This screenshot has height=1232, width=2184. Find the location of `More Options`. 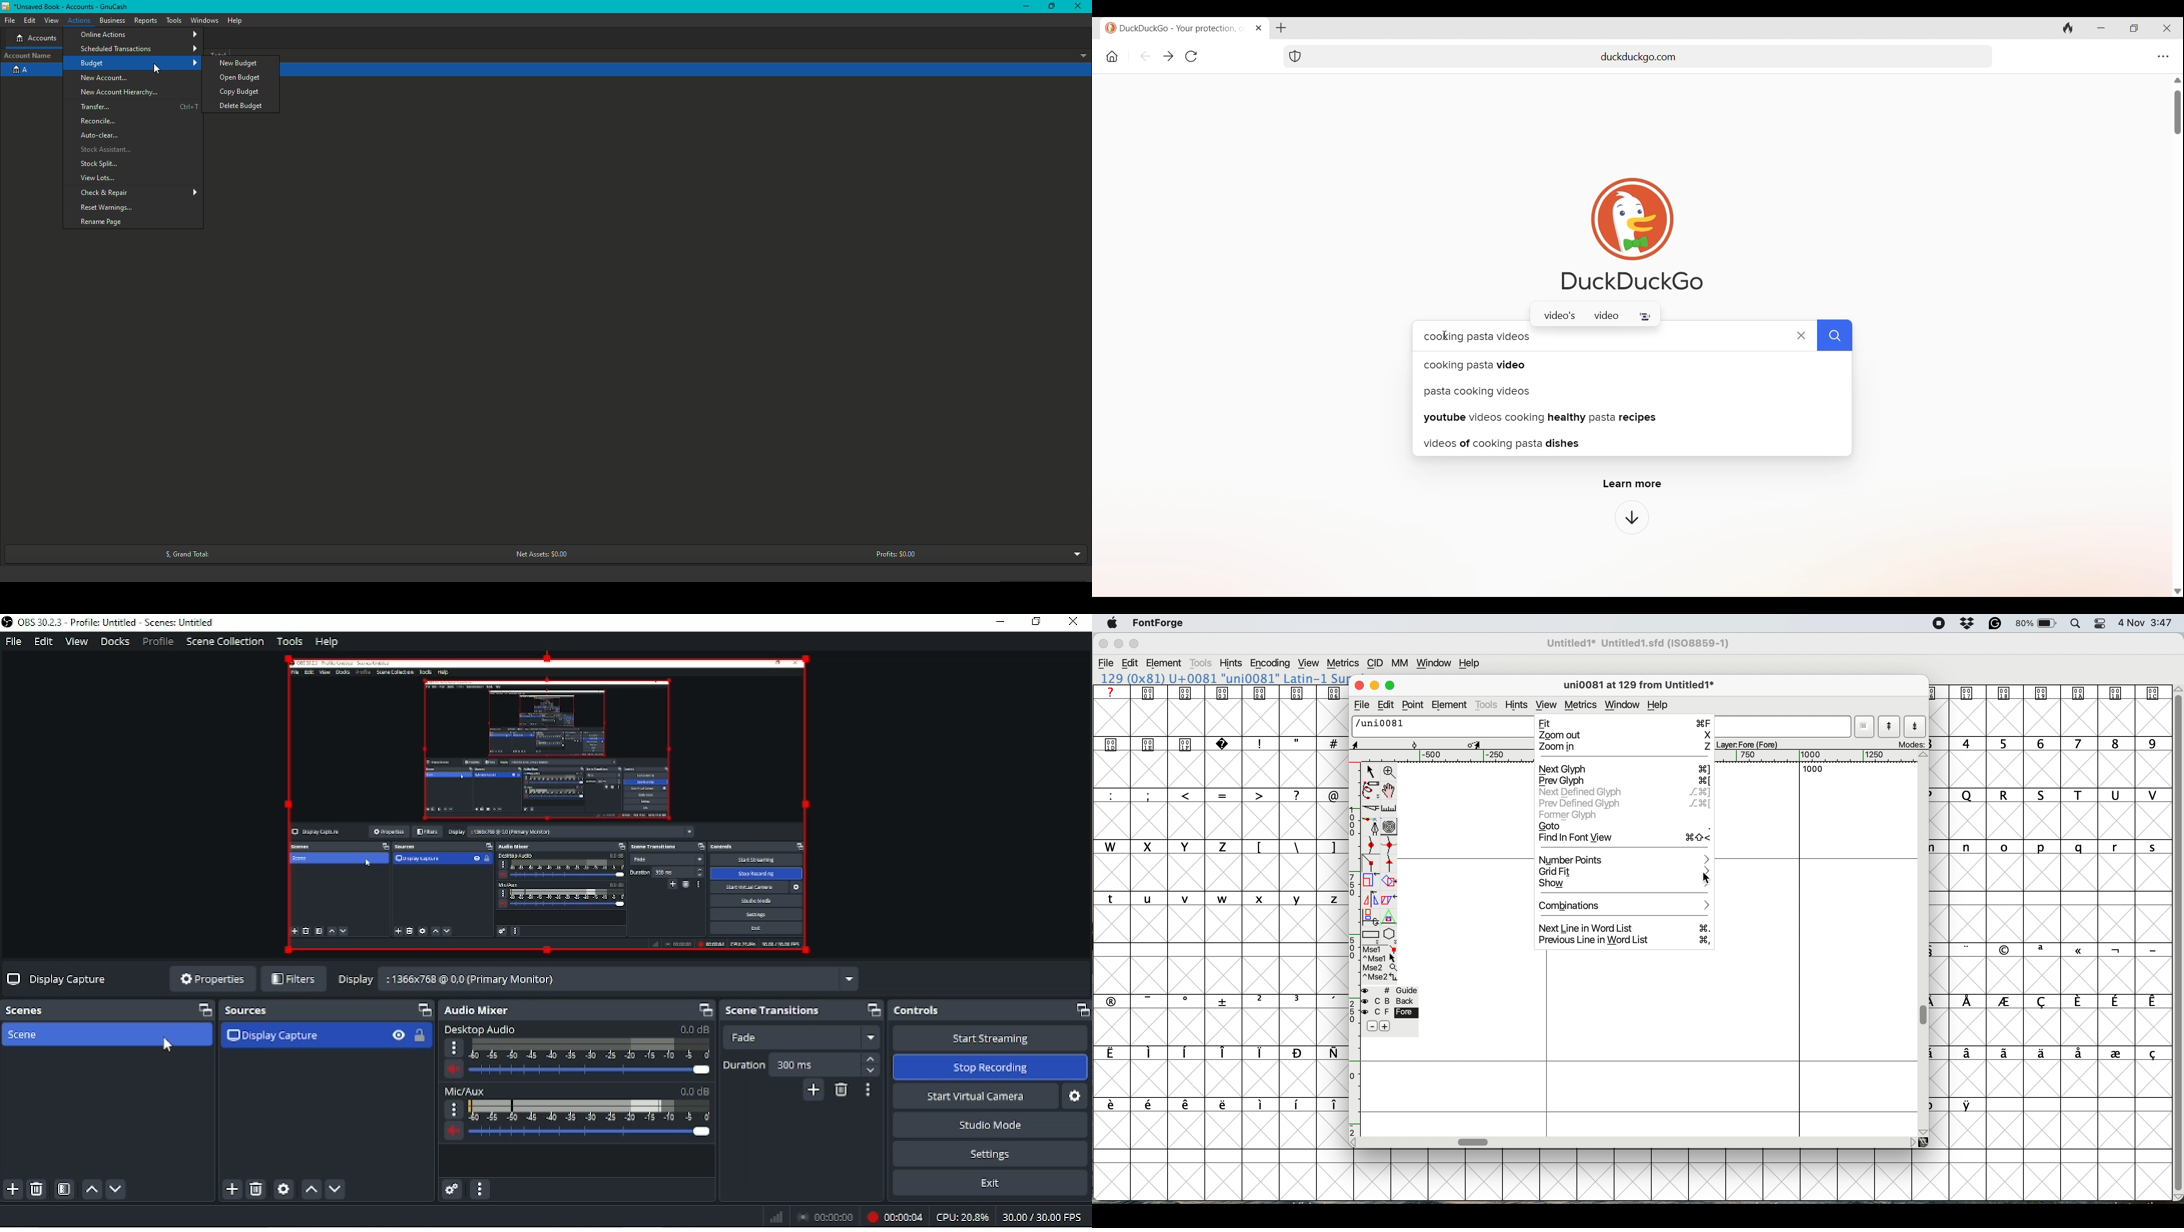

More Options is located at coordinates (451, 1109).